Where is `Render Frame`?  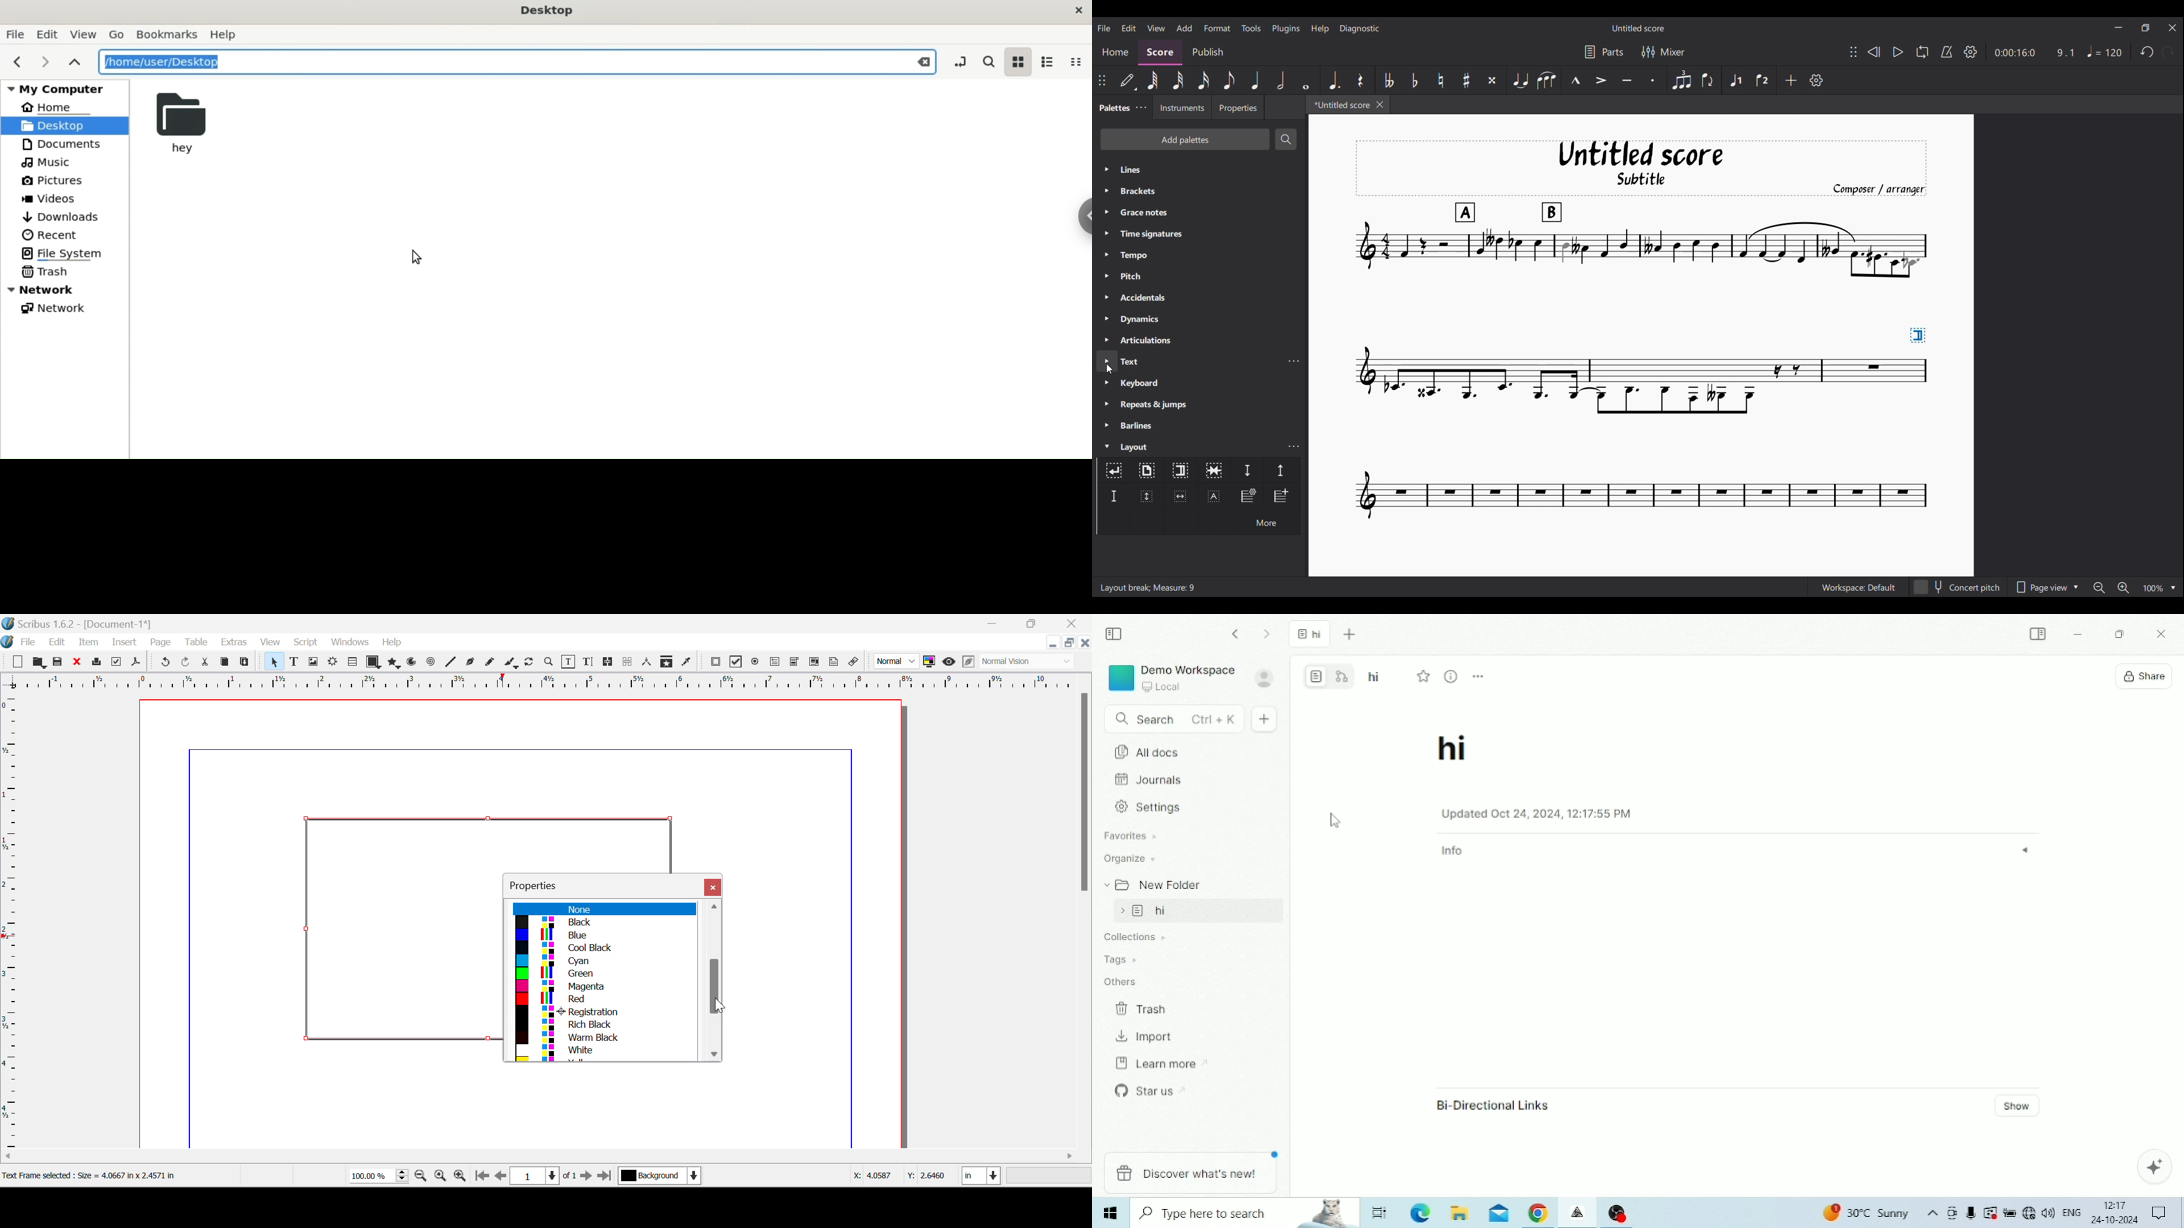
Render Frame is located at coordinates (332, 662).